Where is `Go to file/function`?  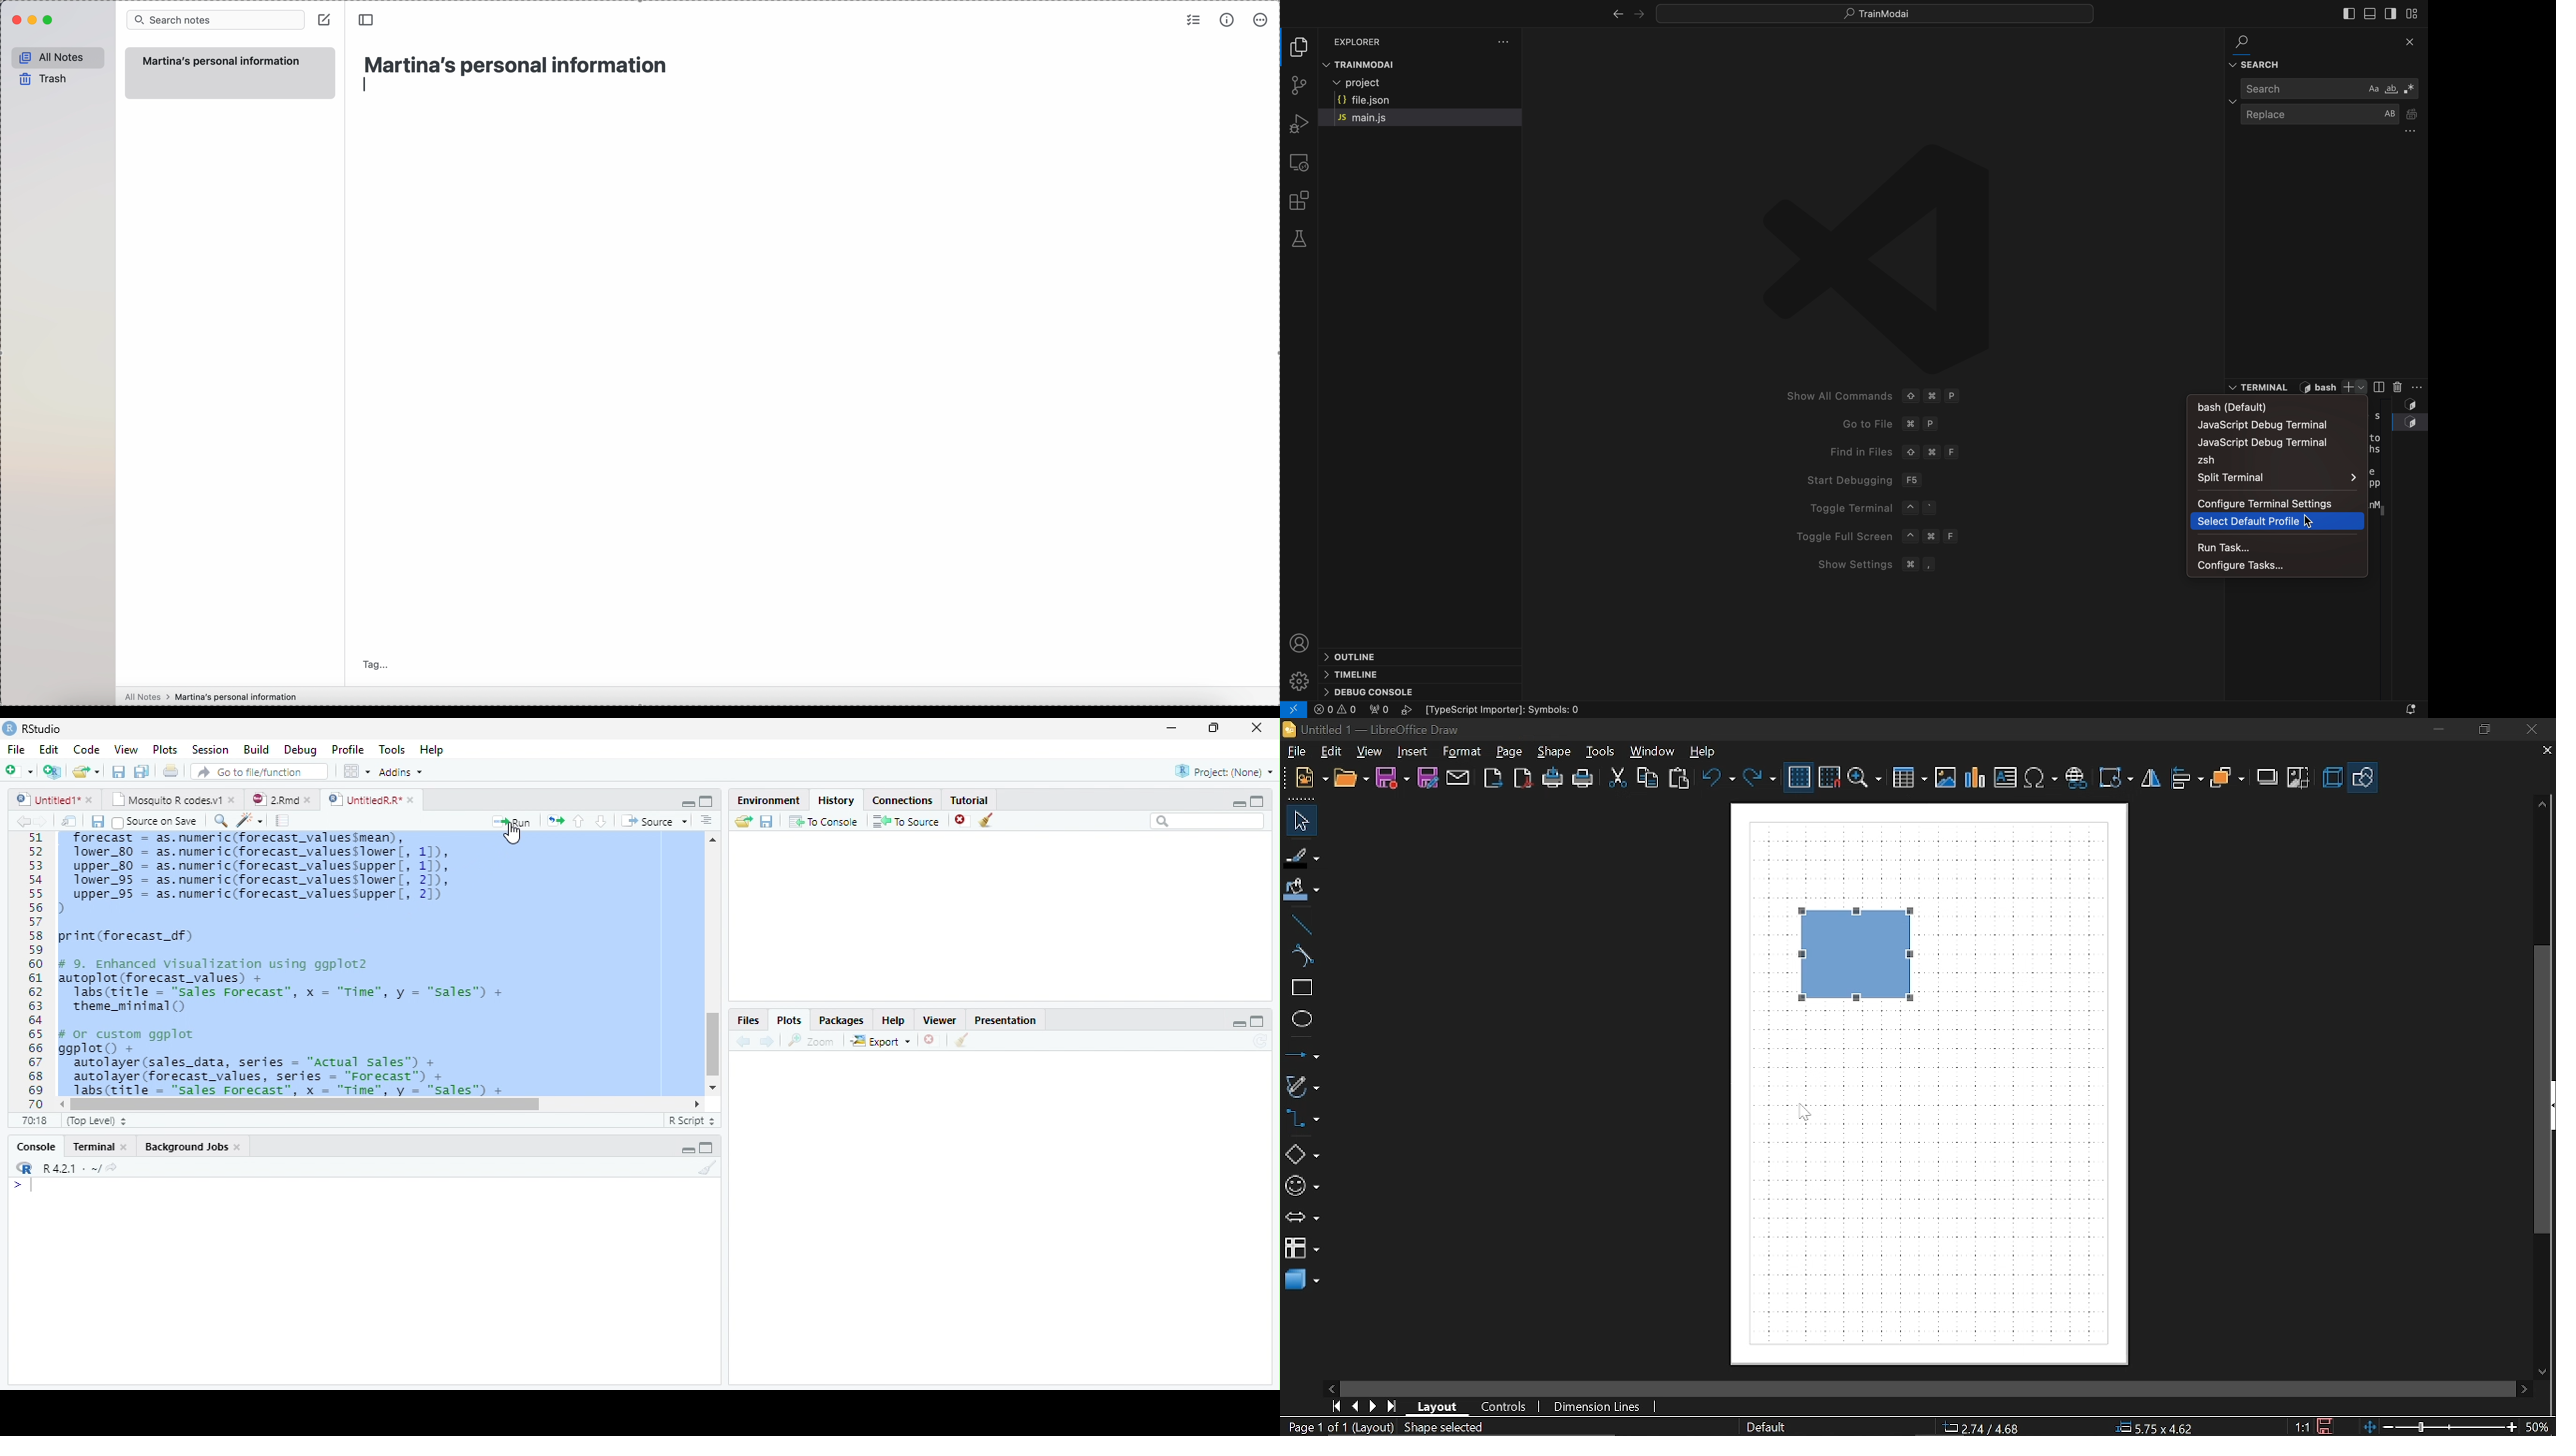 Go to file/function is located at coordinates (260, 771).